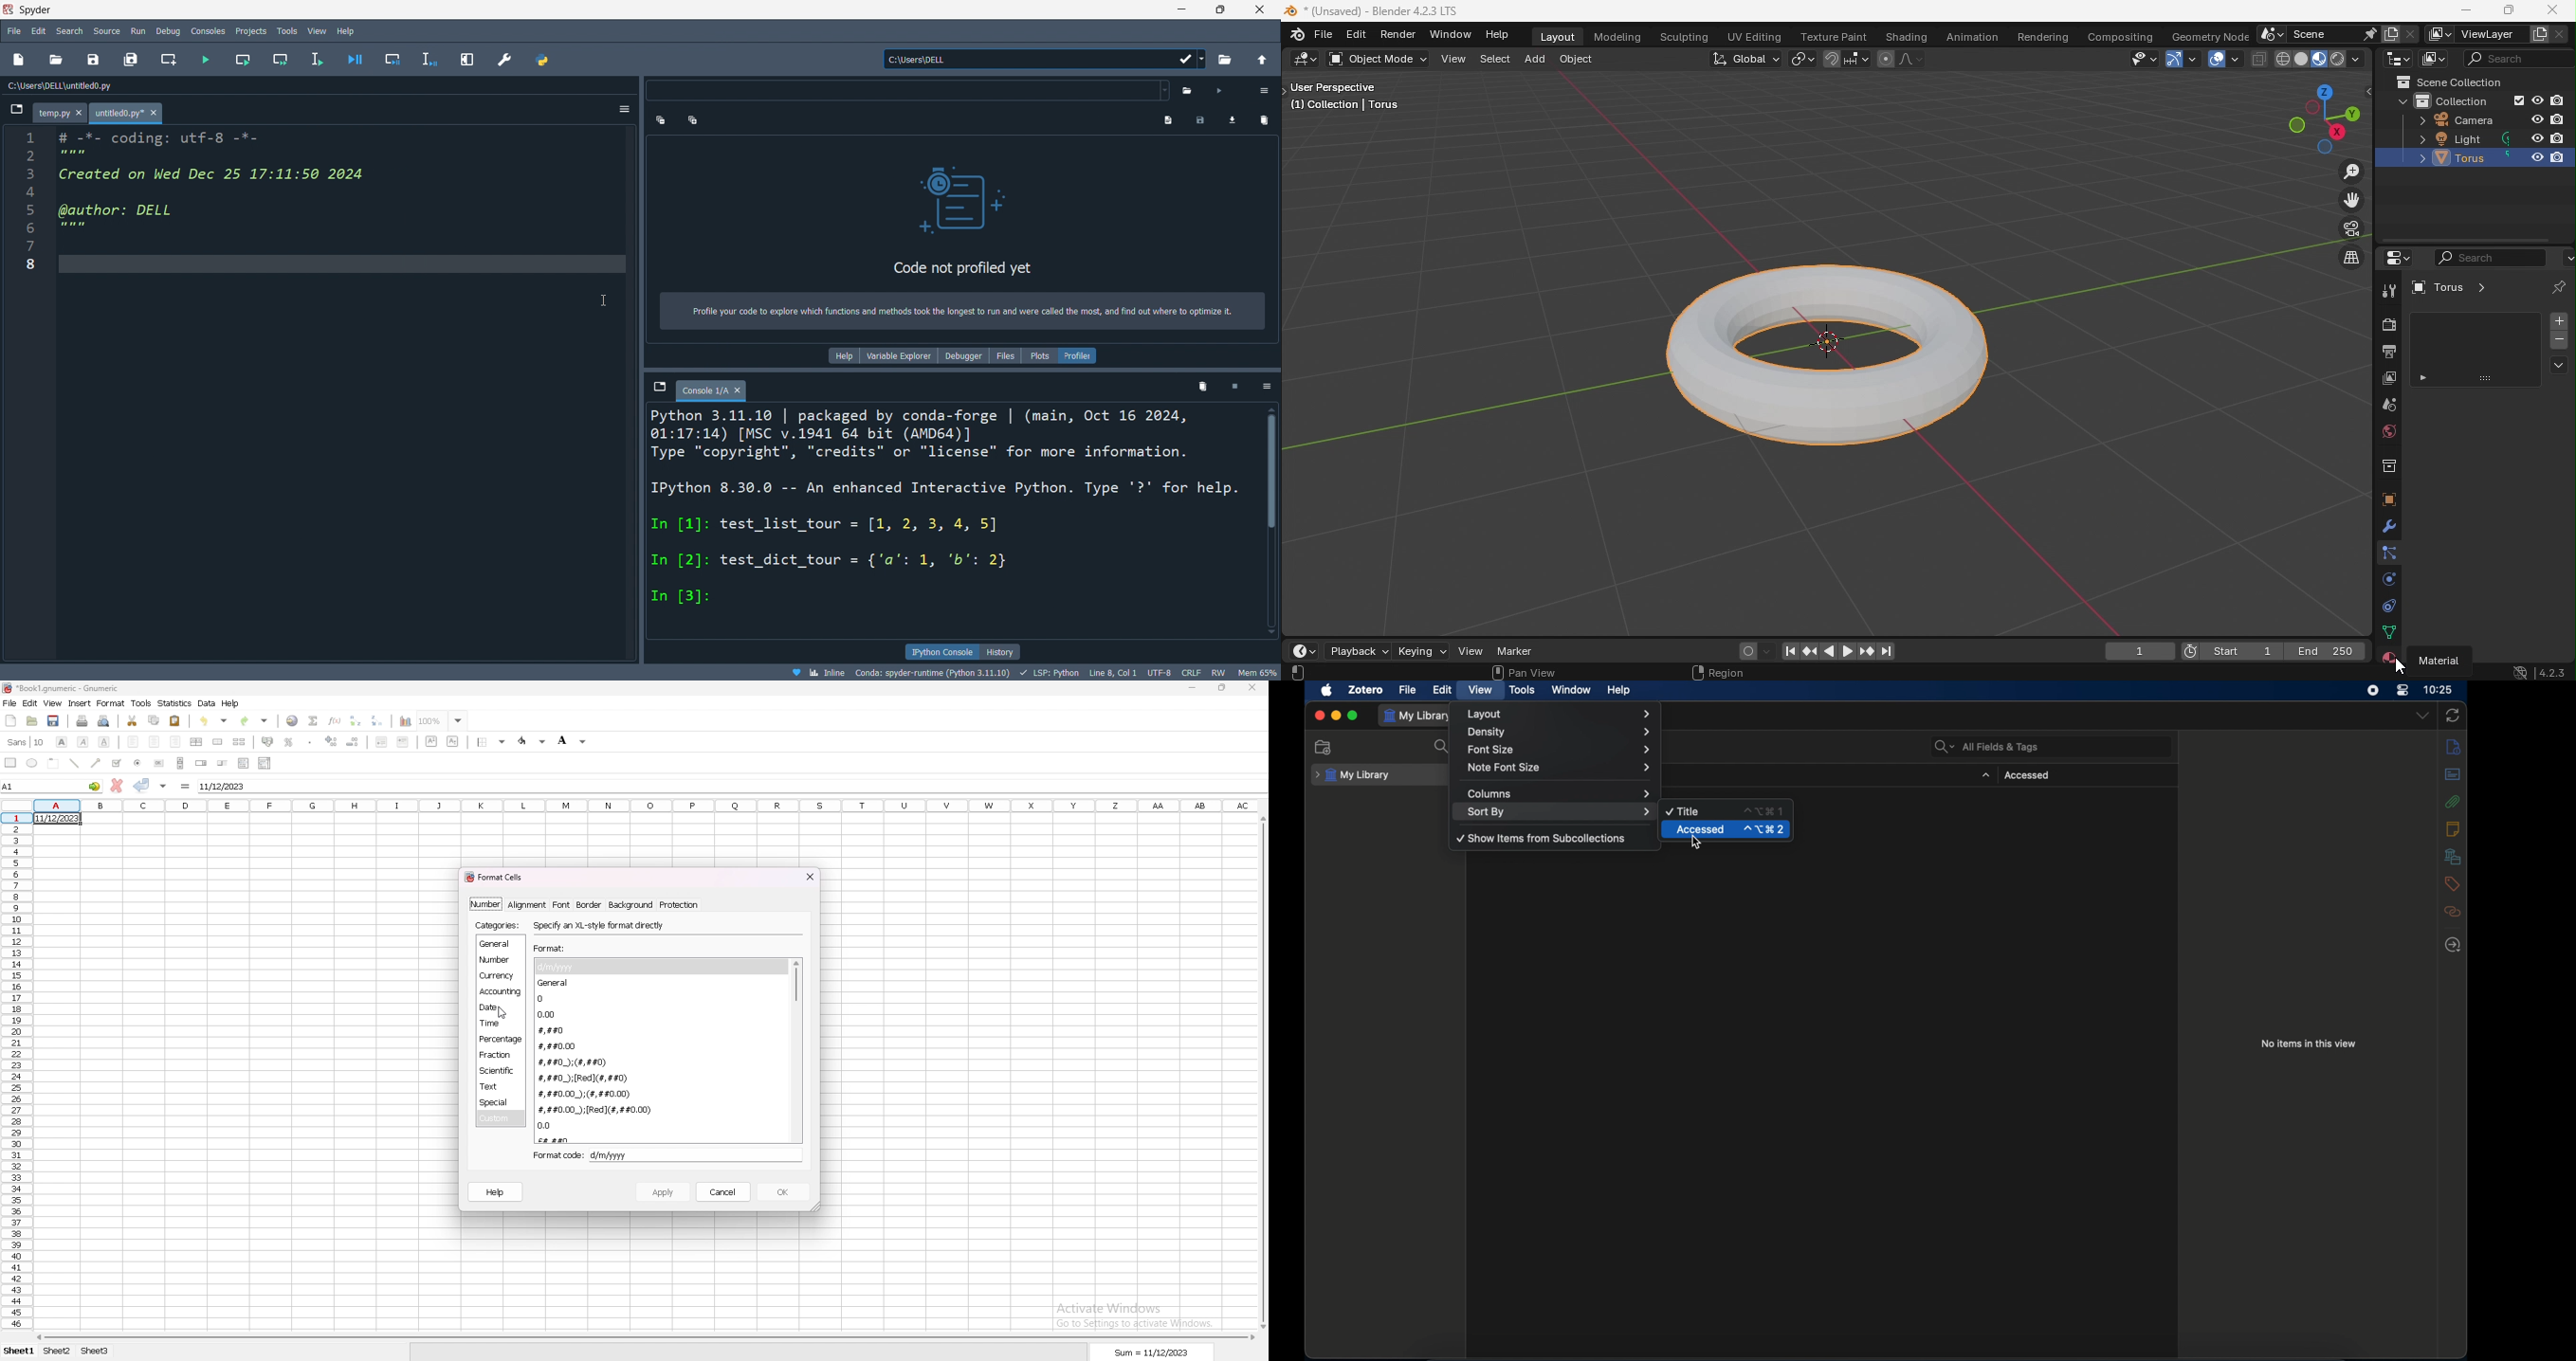  What do you see at coordinates (500, 1015) in the screenshot?
I see `cursor` at bounding box center [500, 1015].